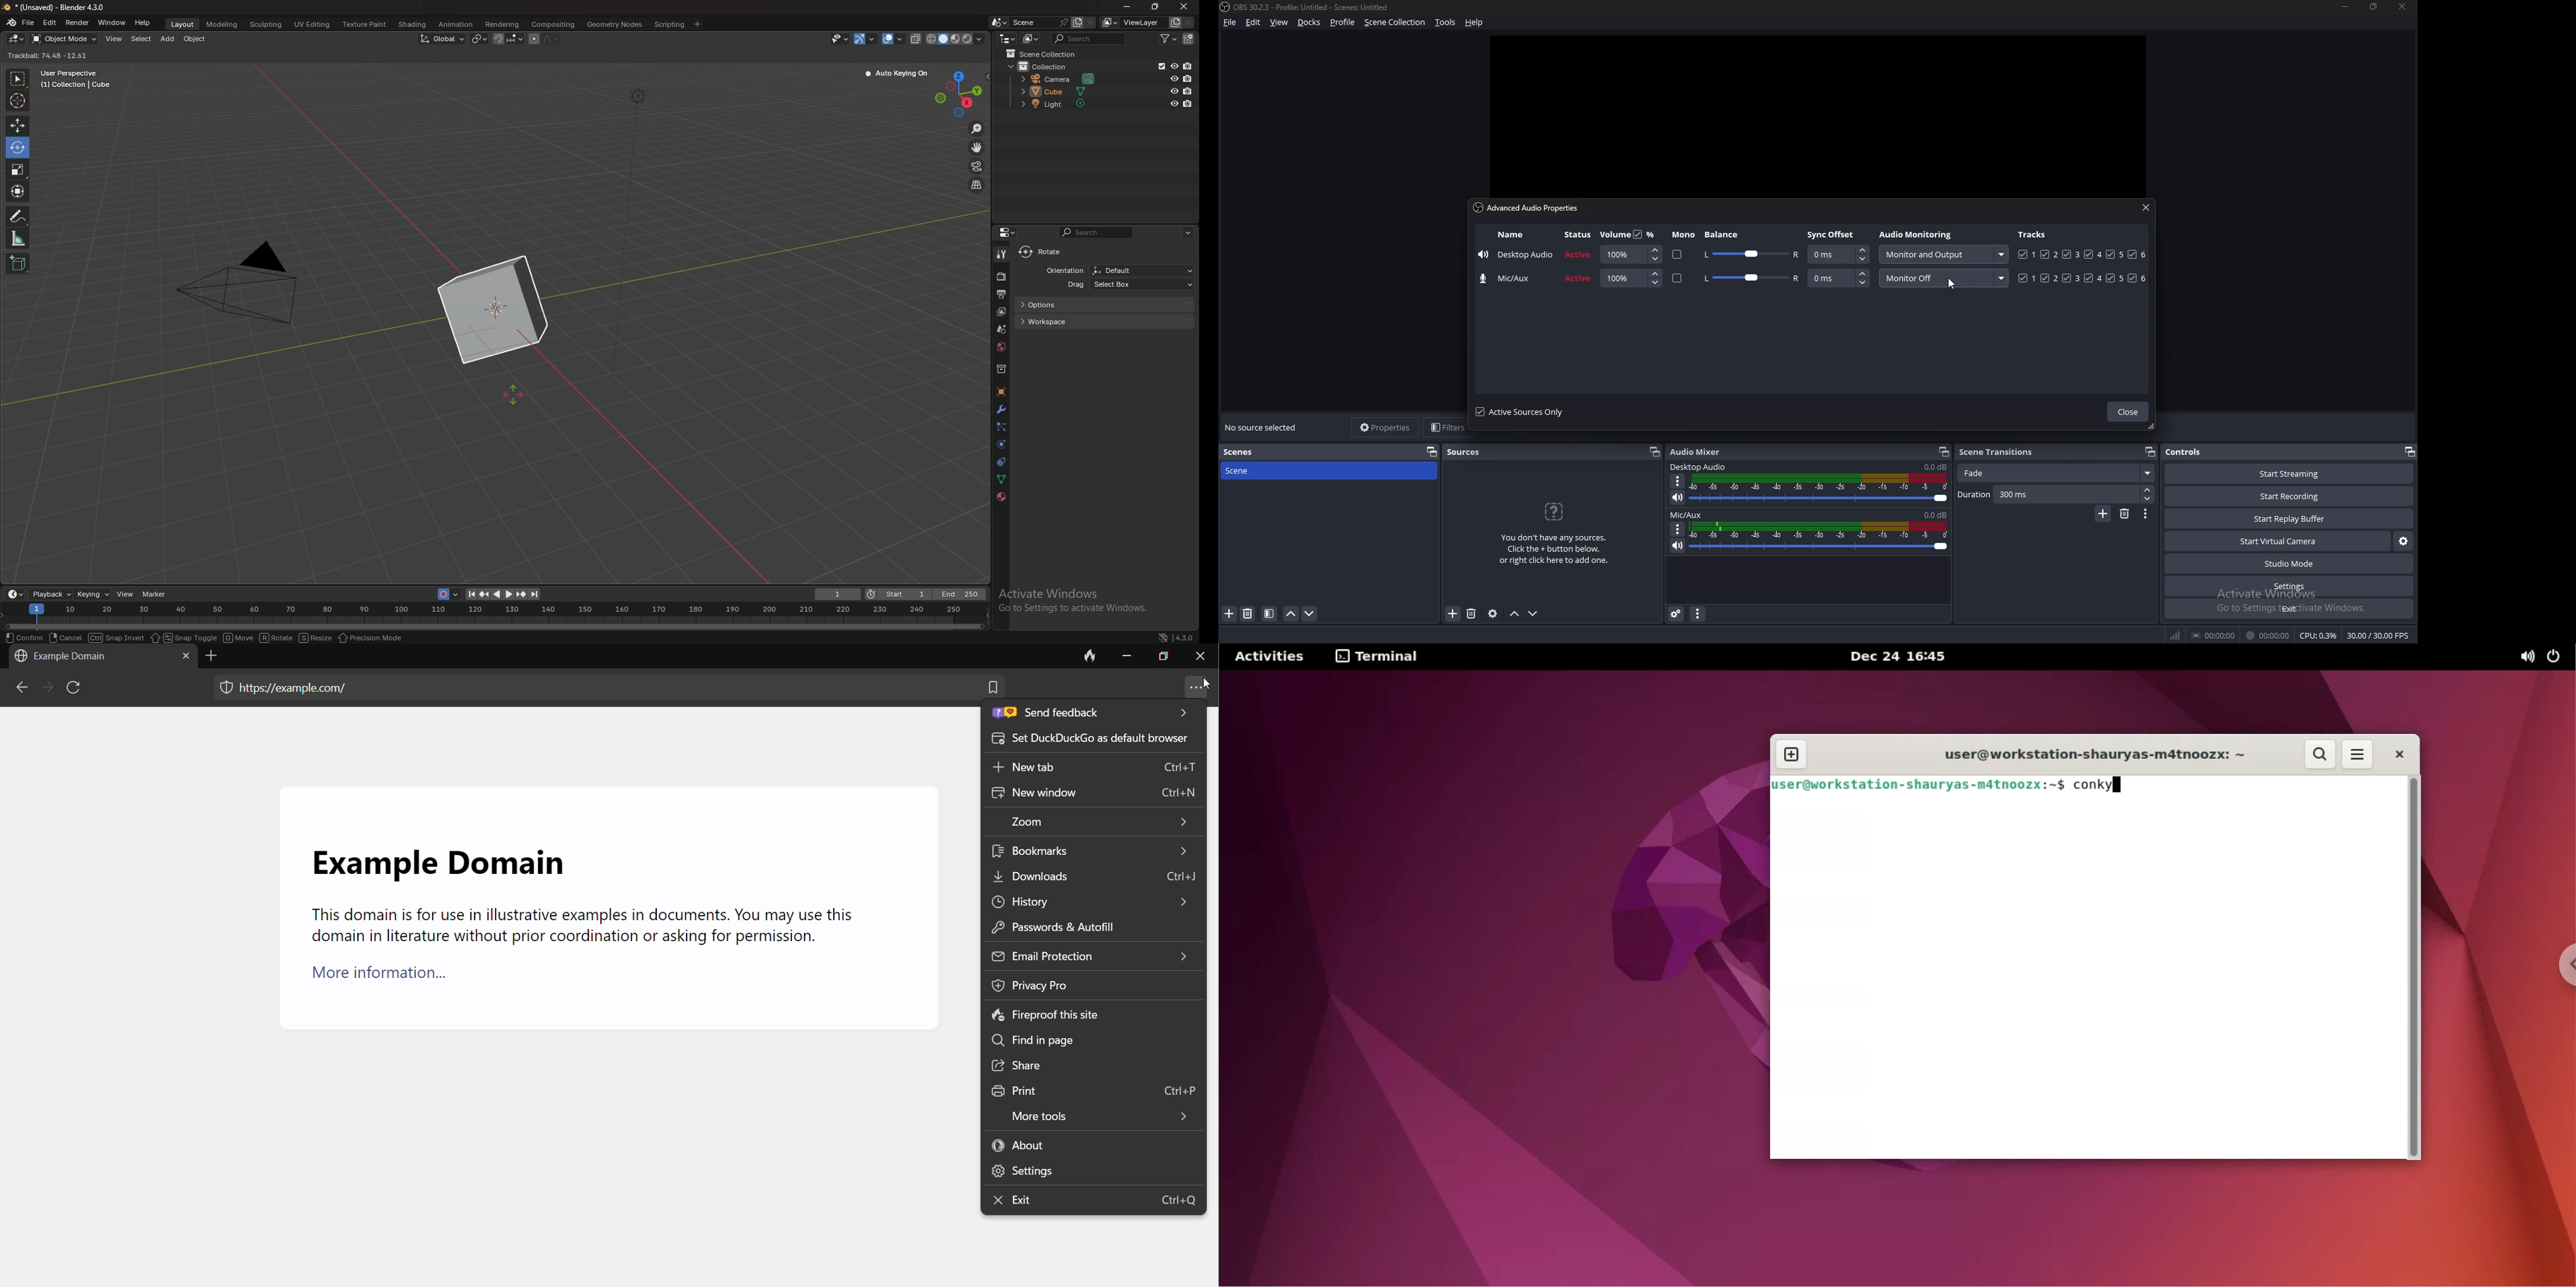 The image size is (2576, 1288). I want to click on You don't have any sources.Click the + button below,or right click here to add one., so click(1554, 550).